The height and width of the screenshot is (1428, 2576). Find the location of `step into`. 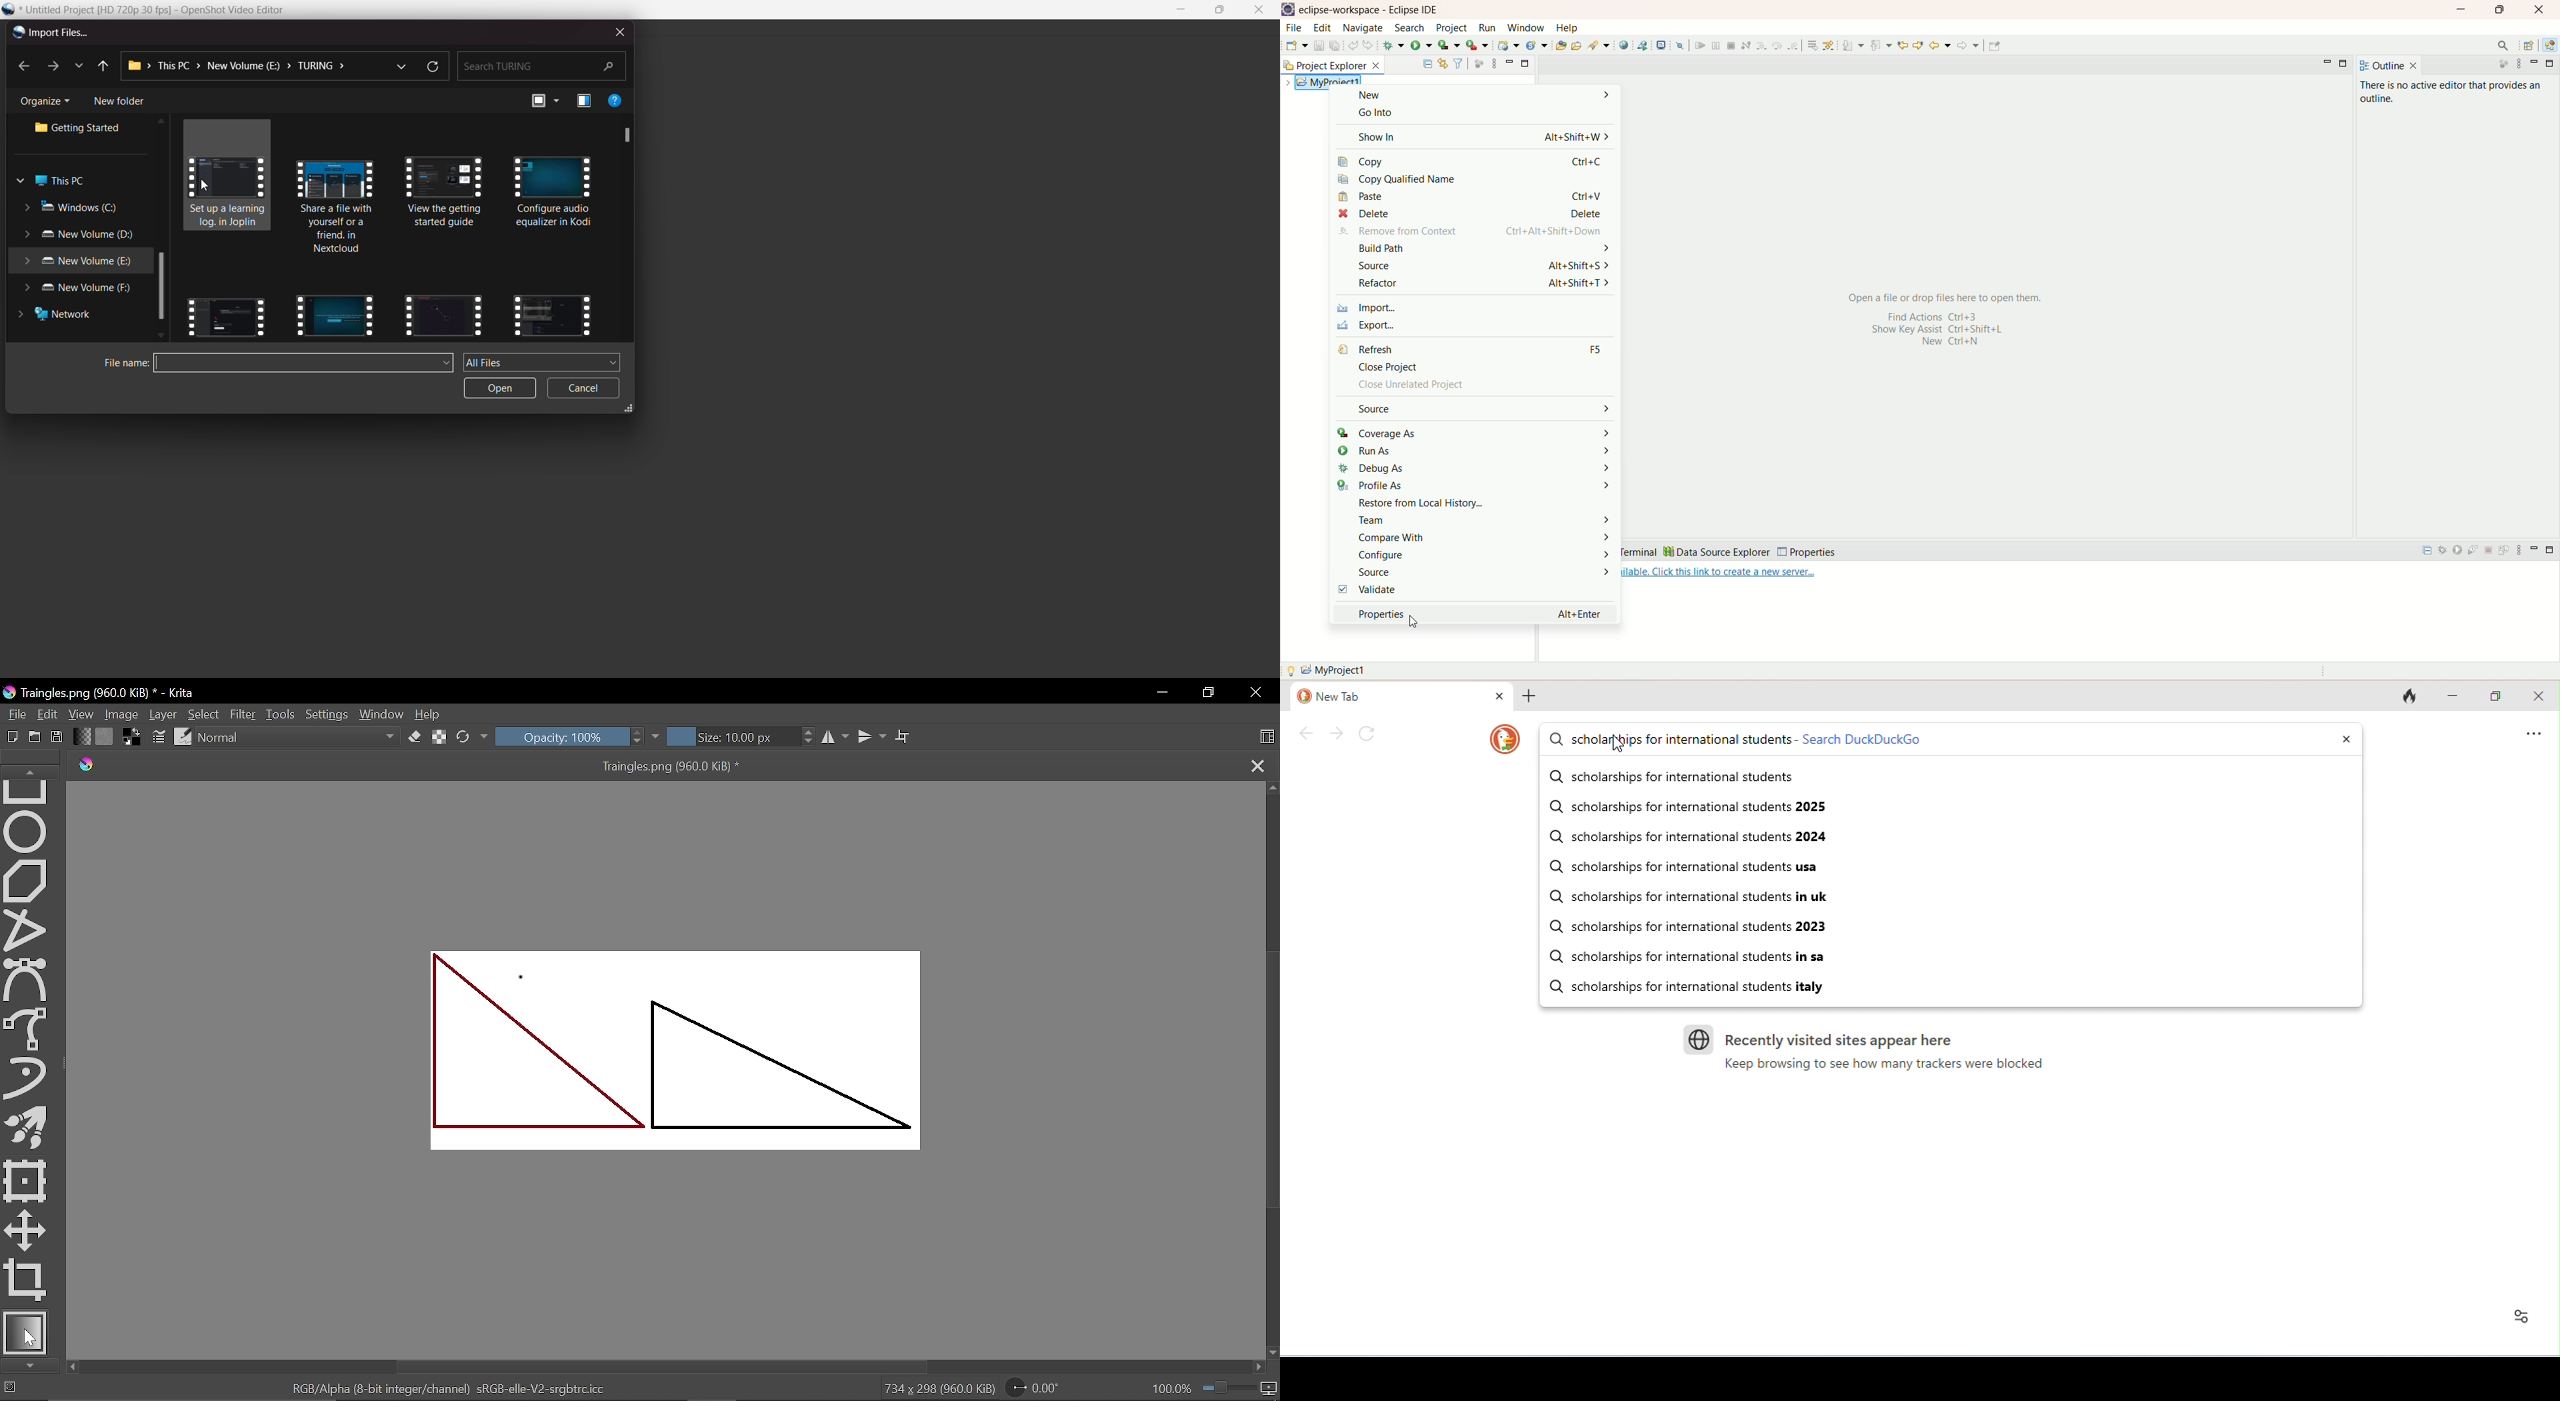

step into is located at coordinates (1761, 47).